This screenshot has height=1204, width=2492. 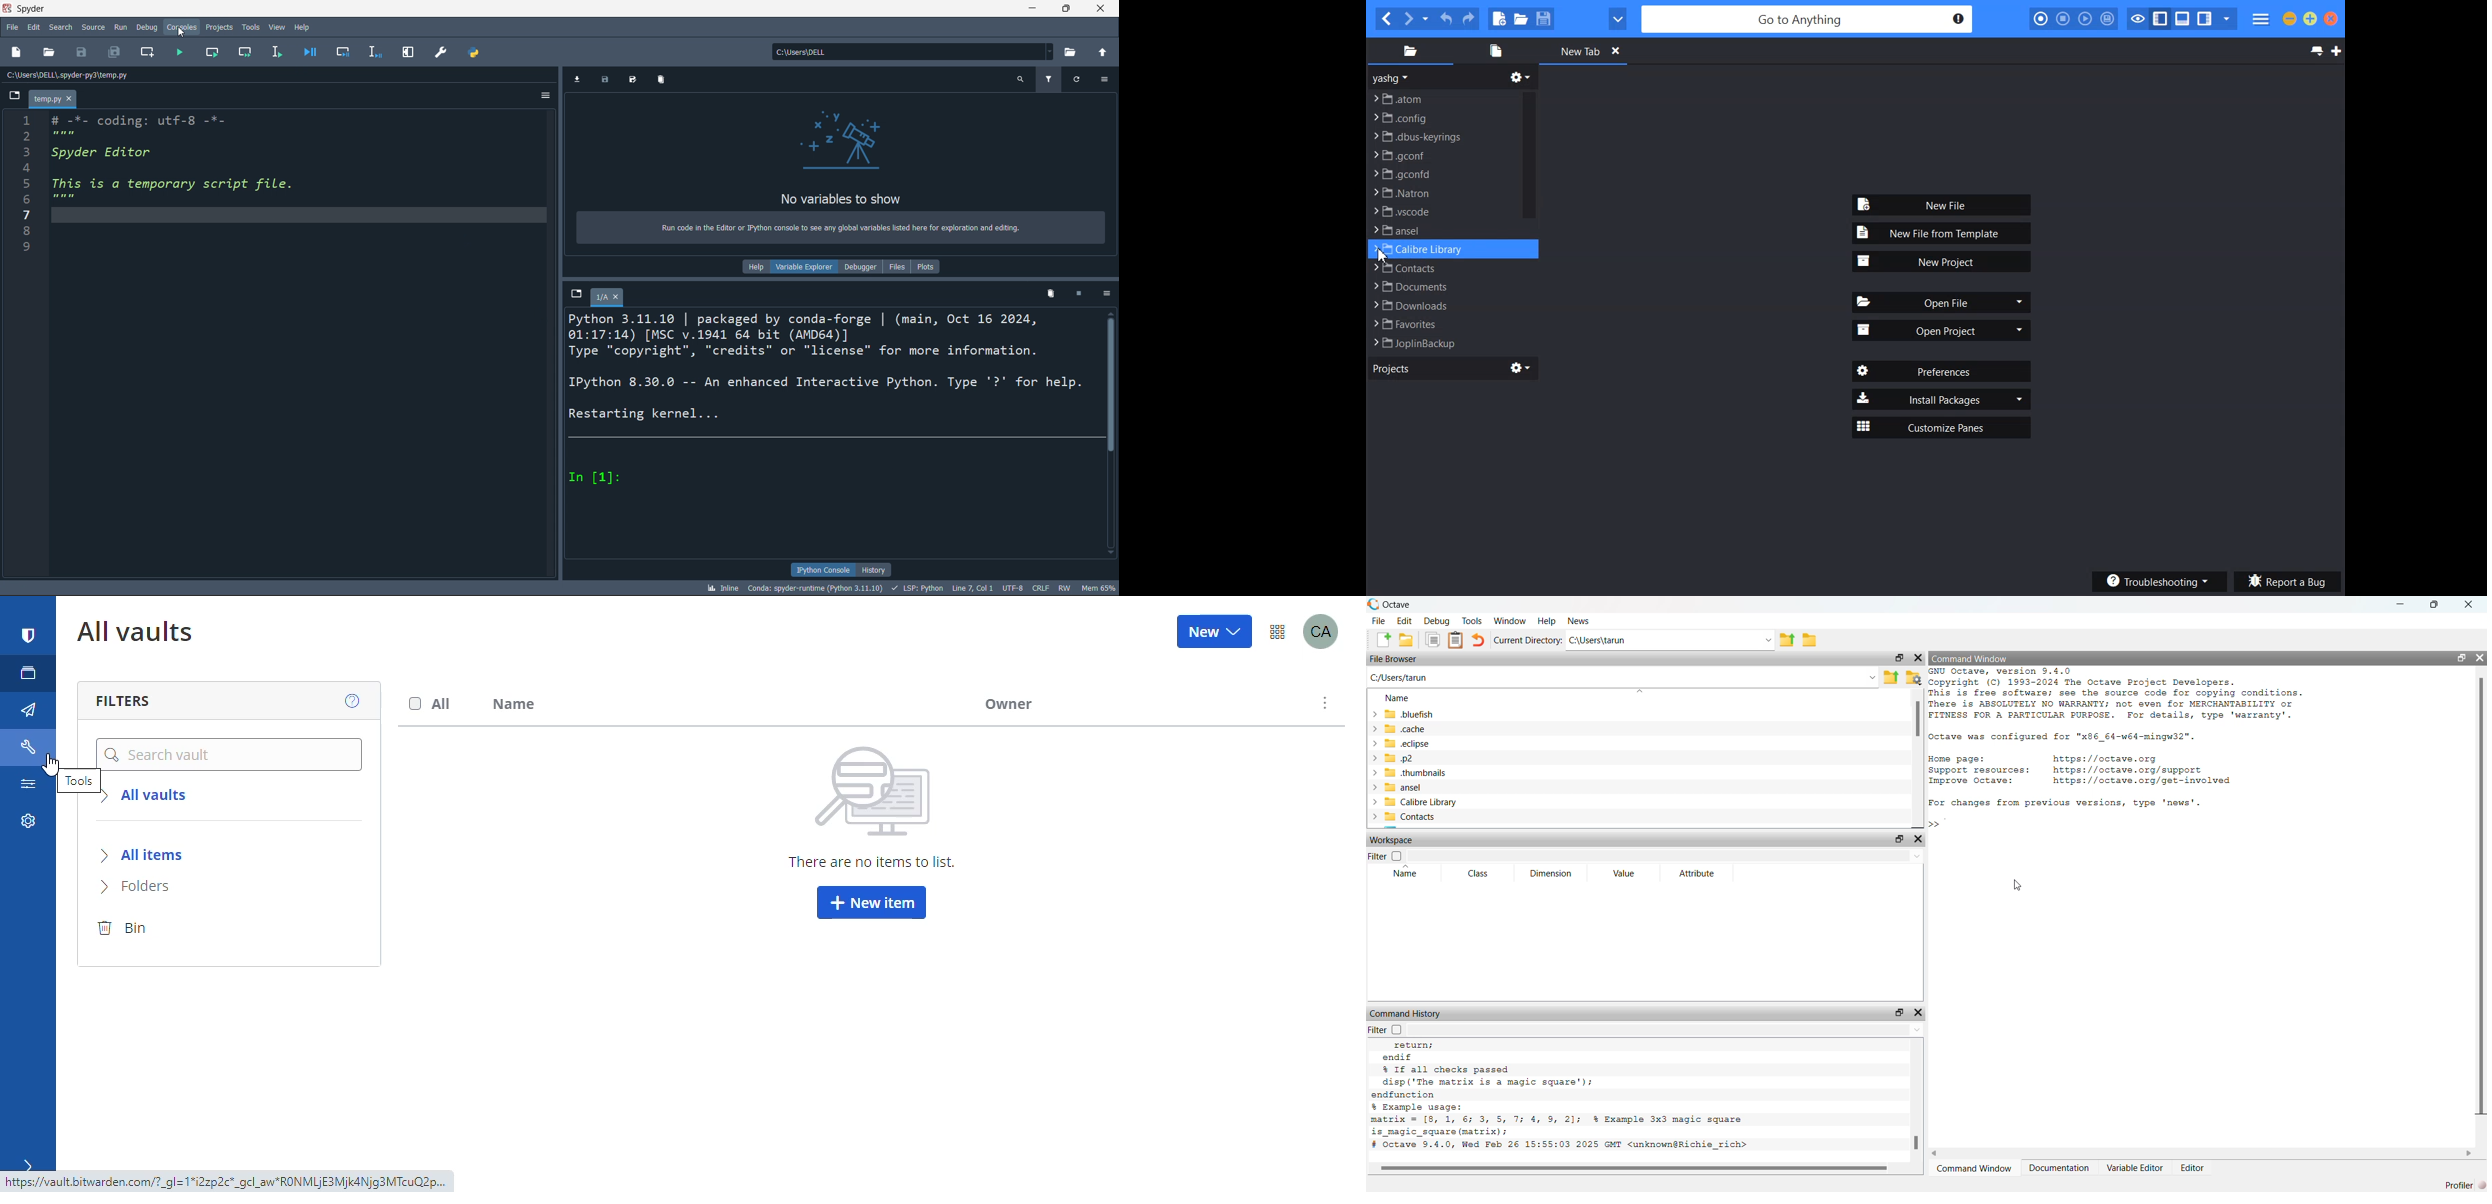 What do you see at coordinates (821, 569) in the screenshot?
I see `ipython console` at bounding box center [821, 569].